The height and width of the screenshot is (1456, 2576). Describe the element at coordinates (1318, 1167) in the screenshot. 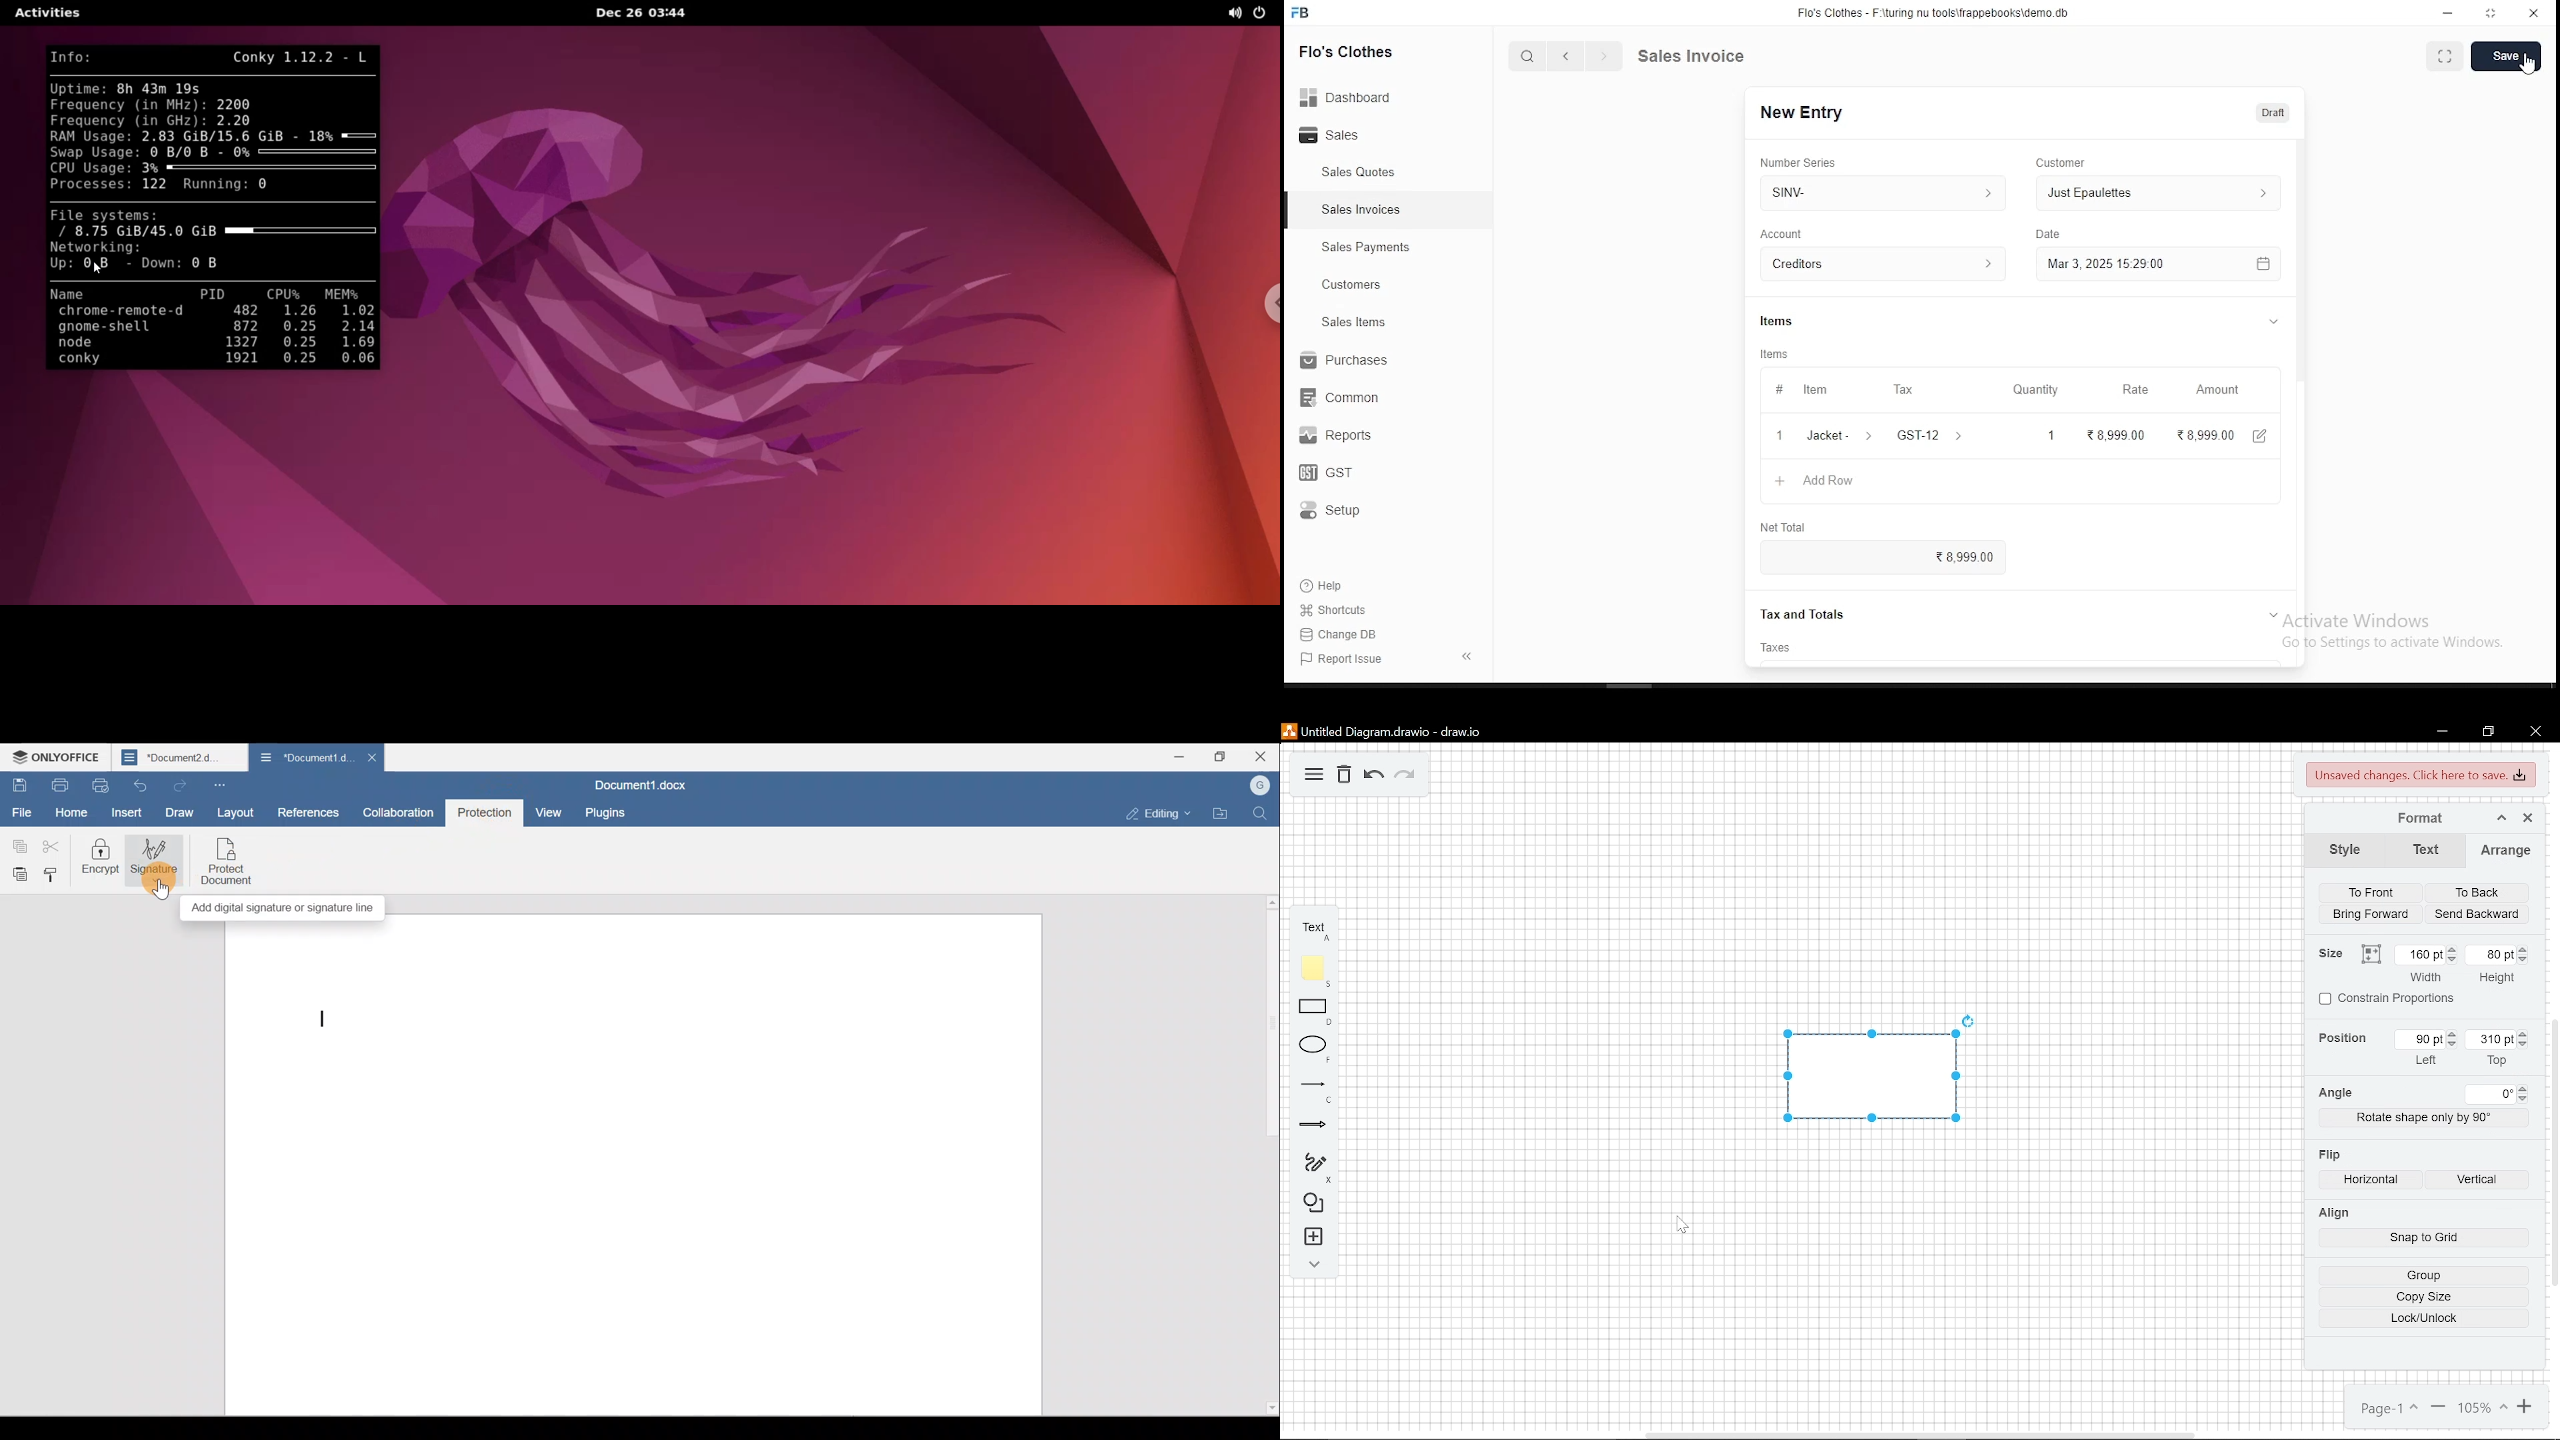

I see `freehand` at that location.